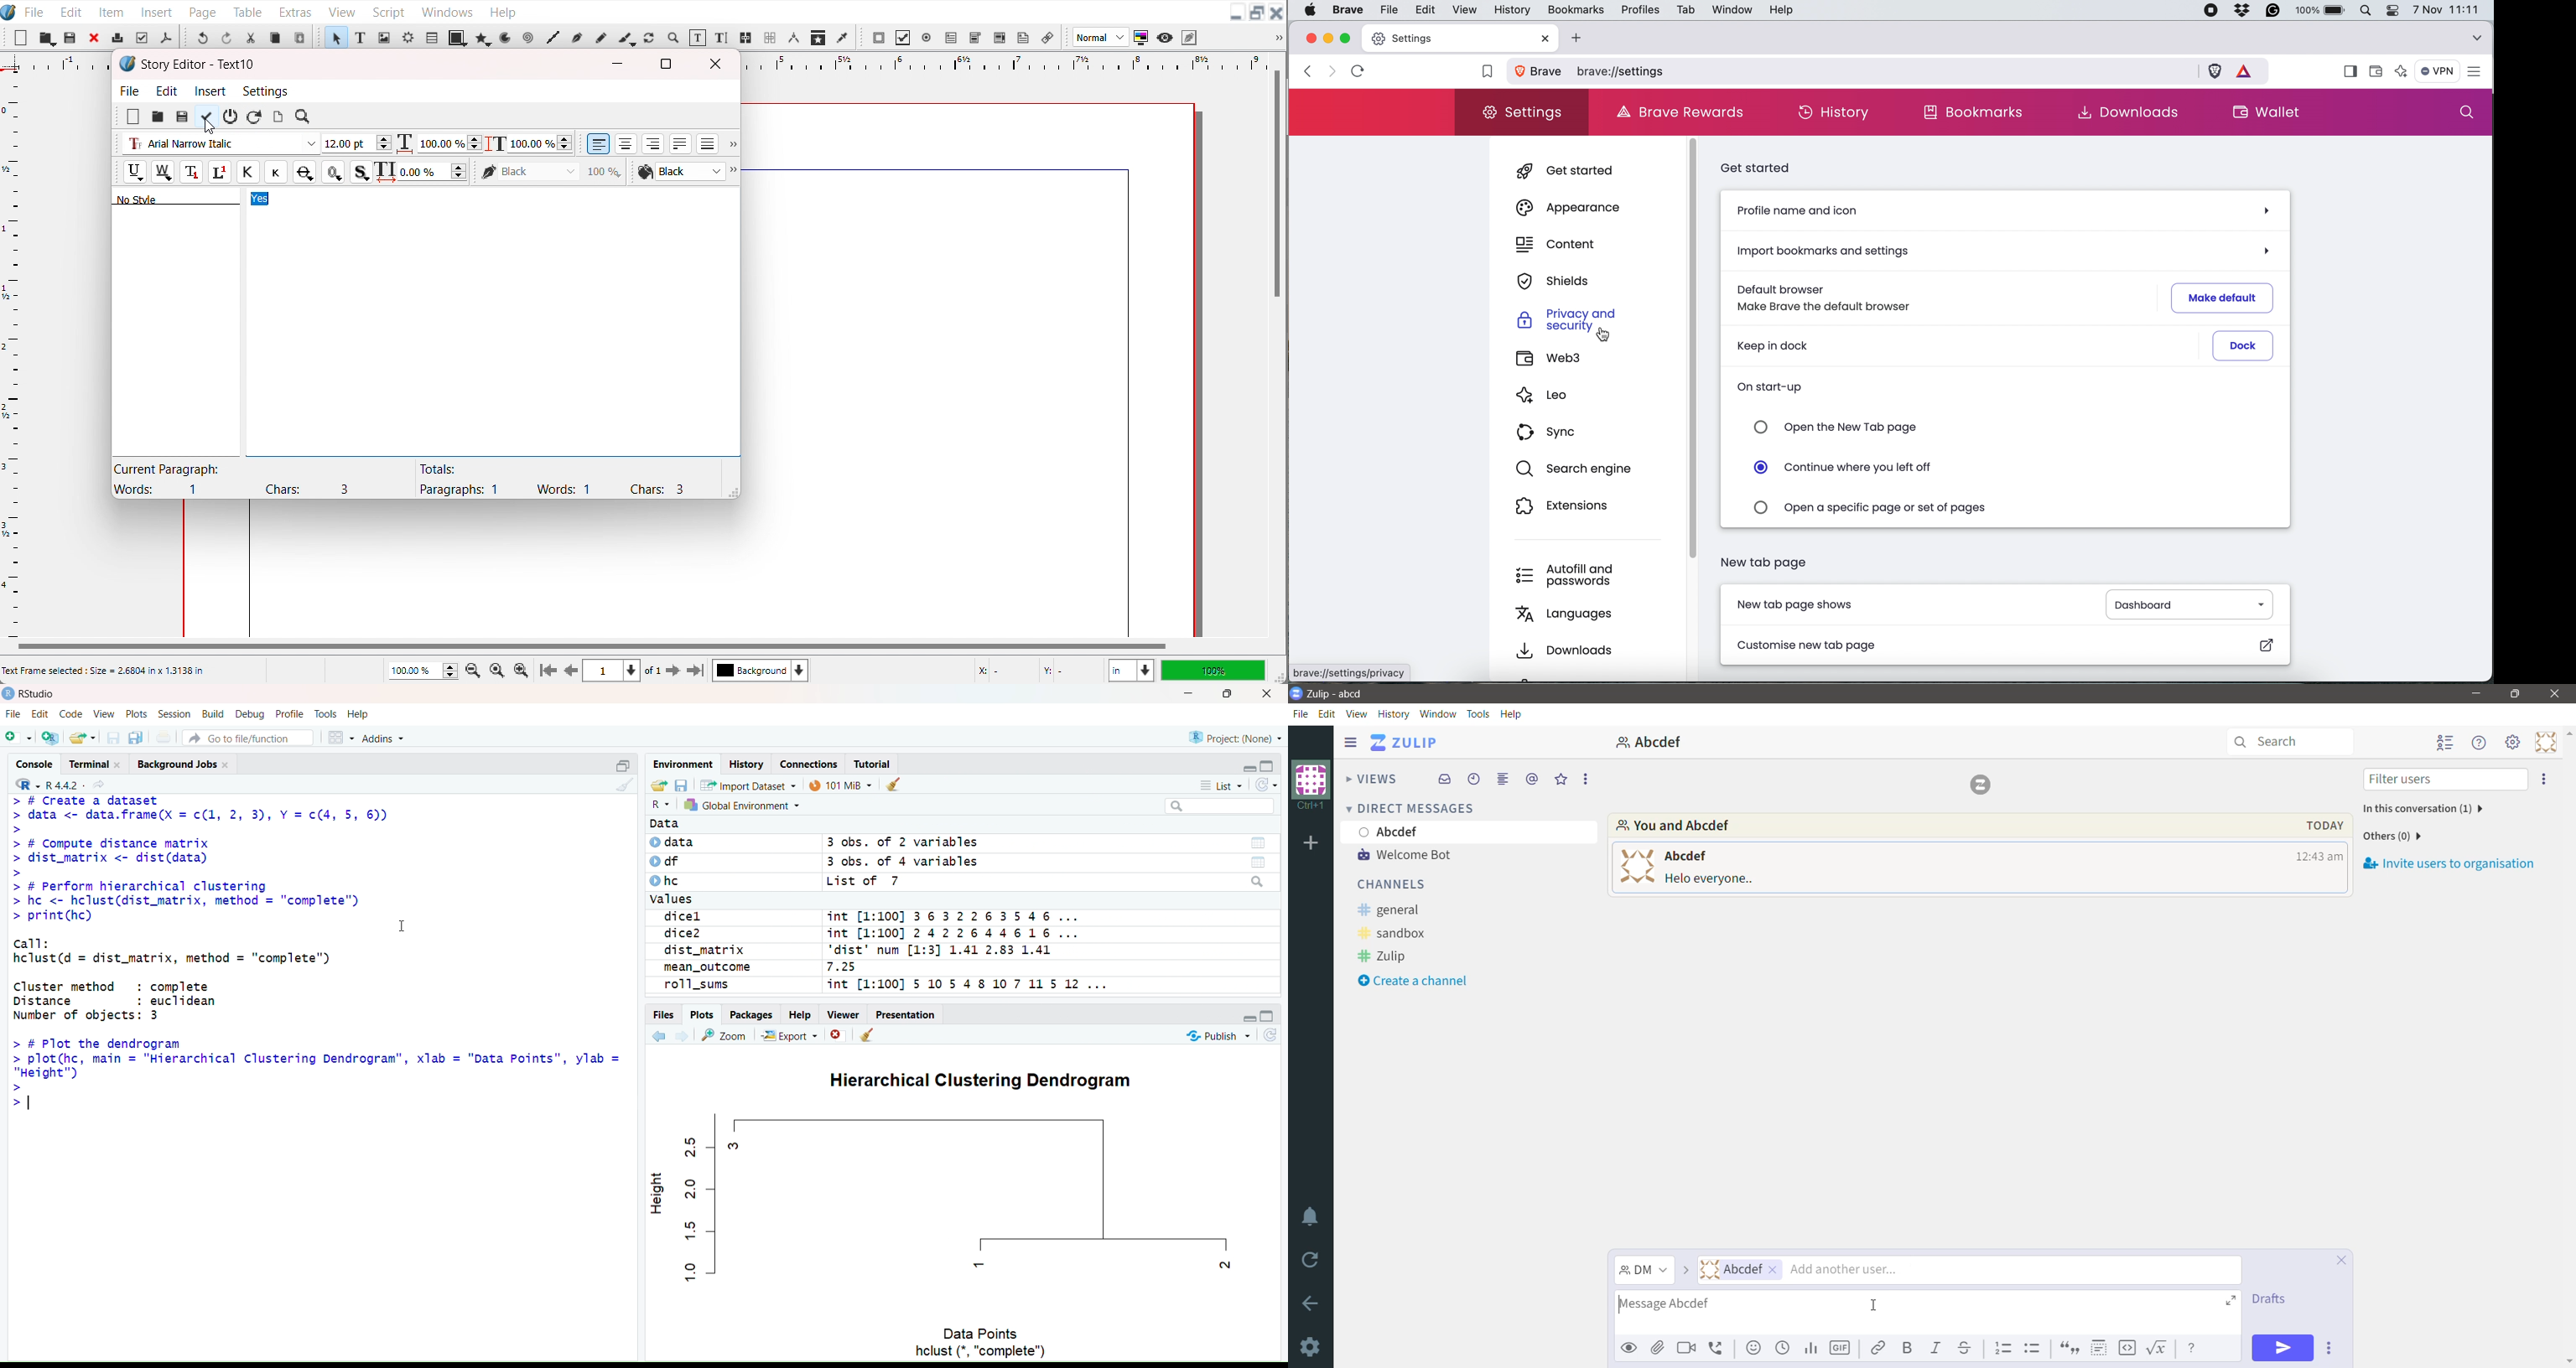 Image resolution: width=2576 pixels, height=1372 pixels. I want to click on Search/Replace, so click(304, 117).